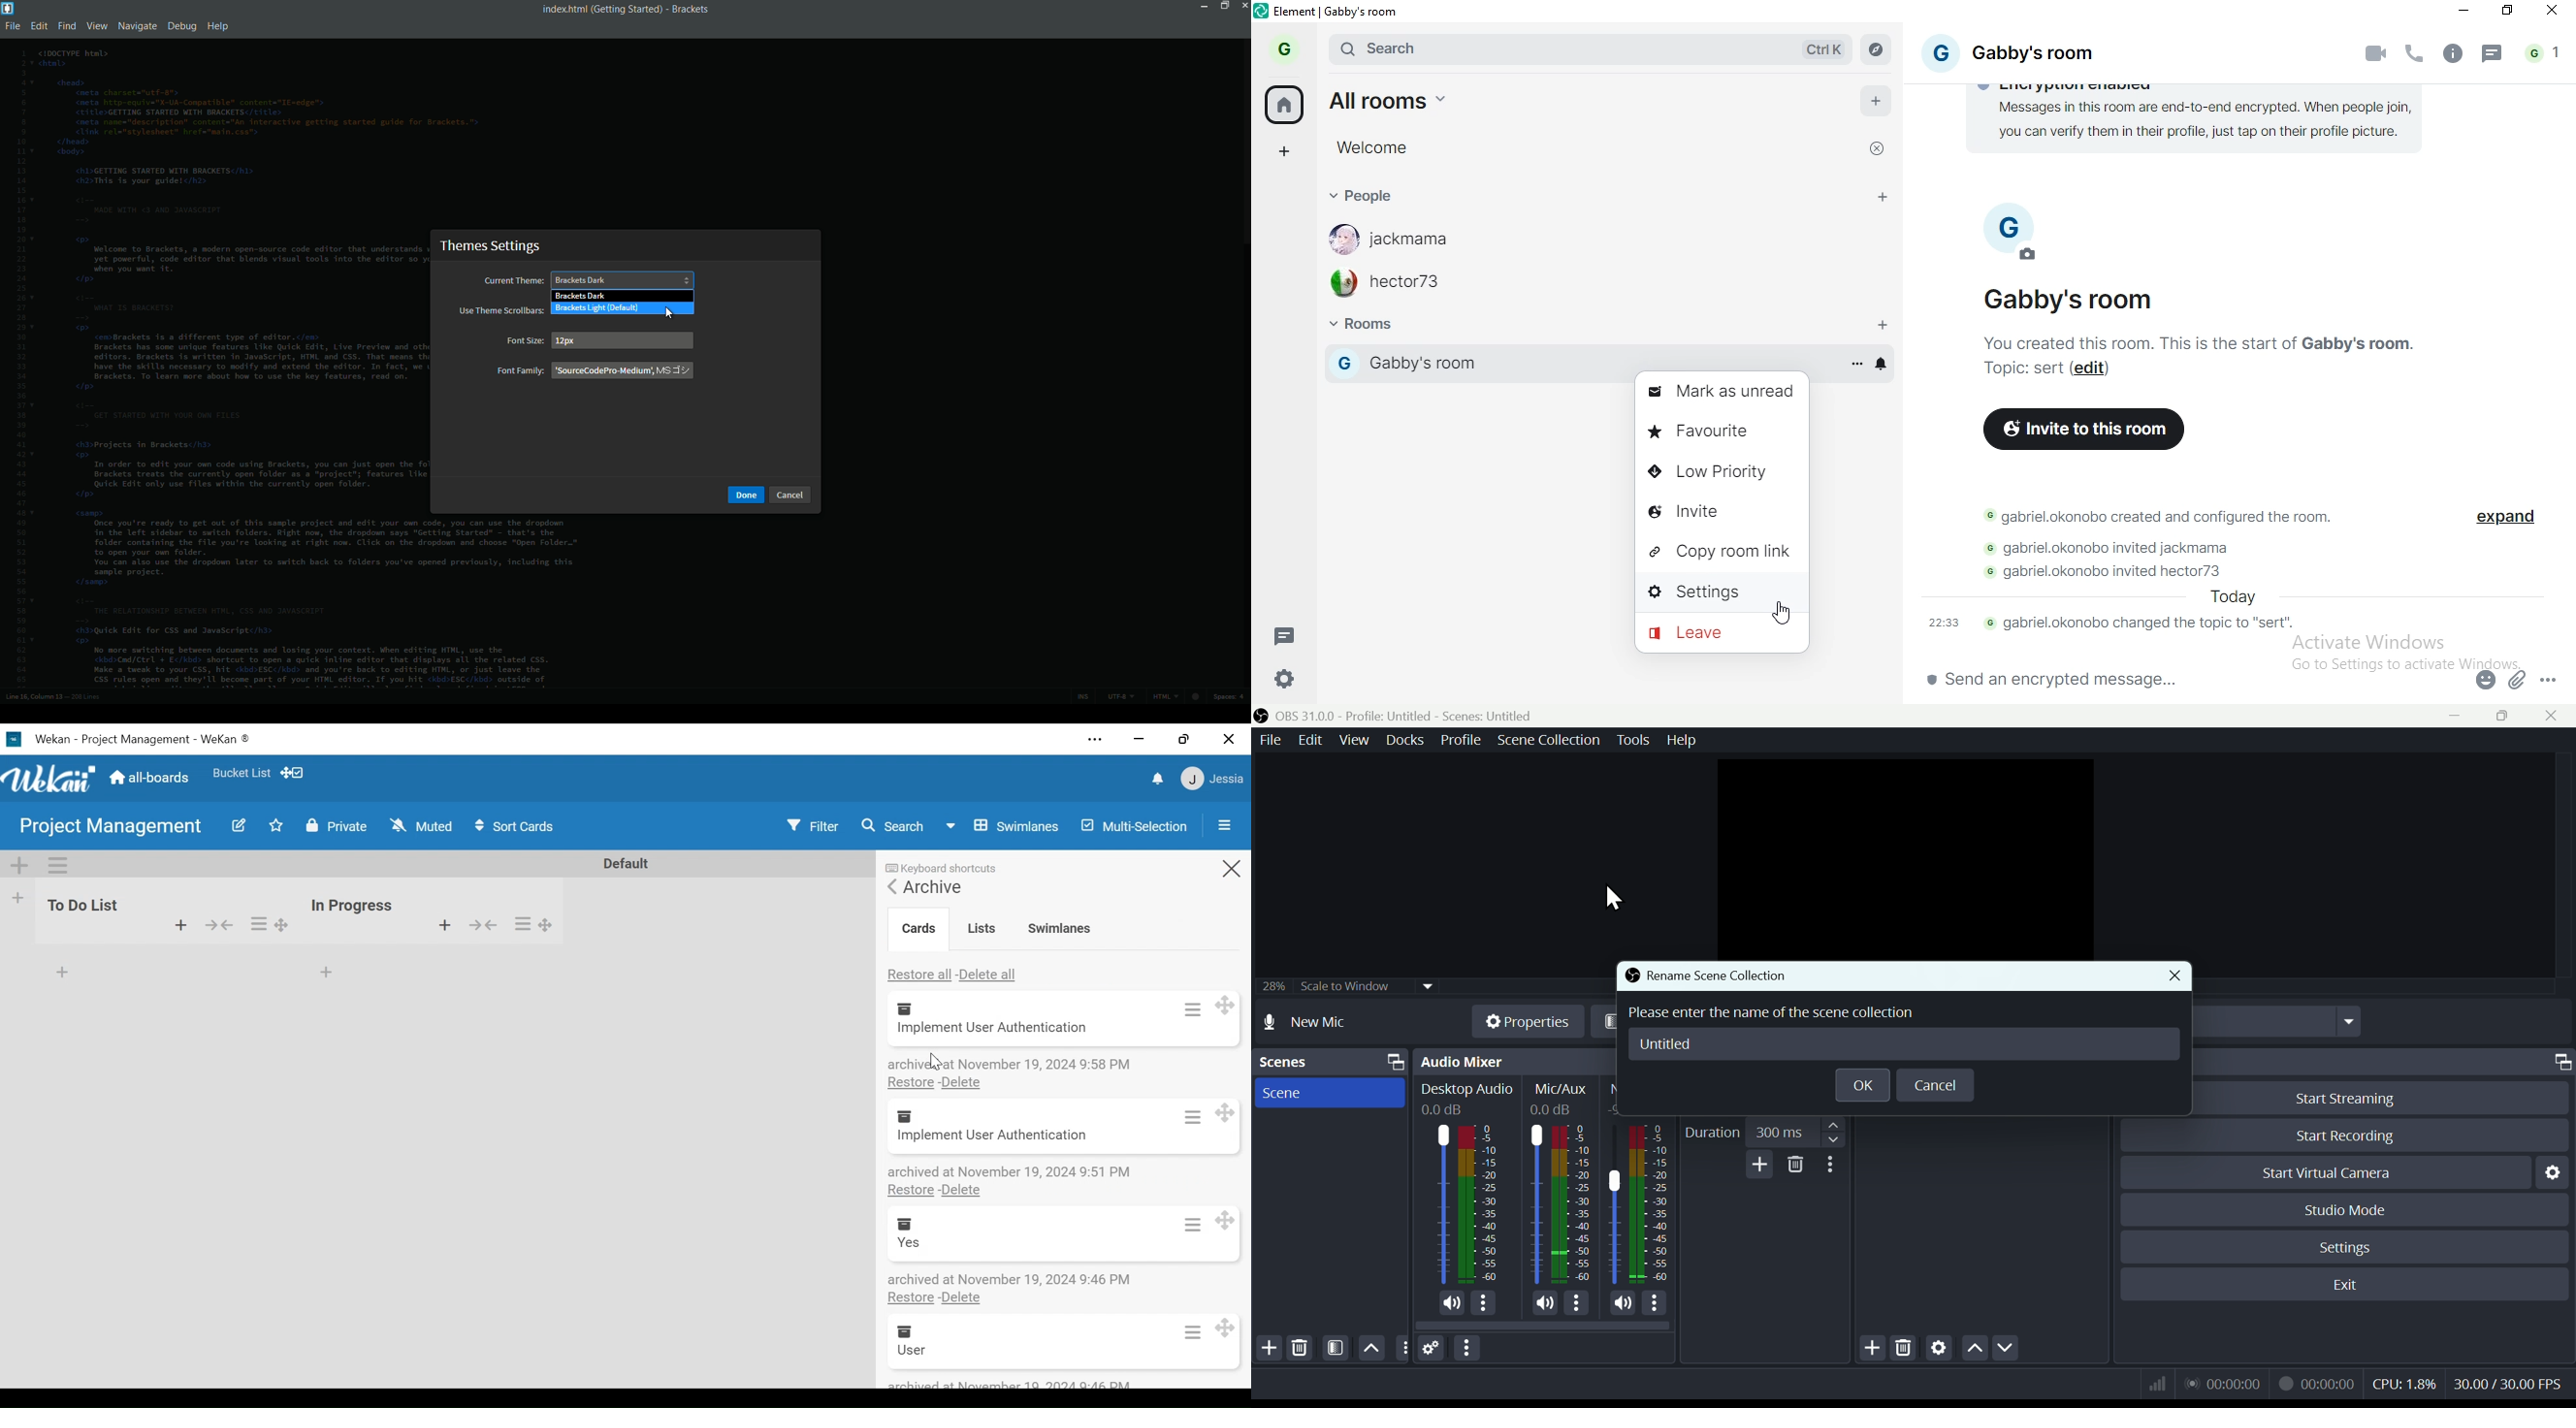 This screenshot has width=2576, height=1428. Describe the element at coordinates (1624, 1305) in the screenshot. I see `(un)mute` at that location.